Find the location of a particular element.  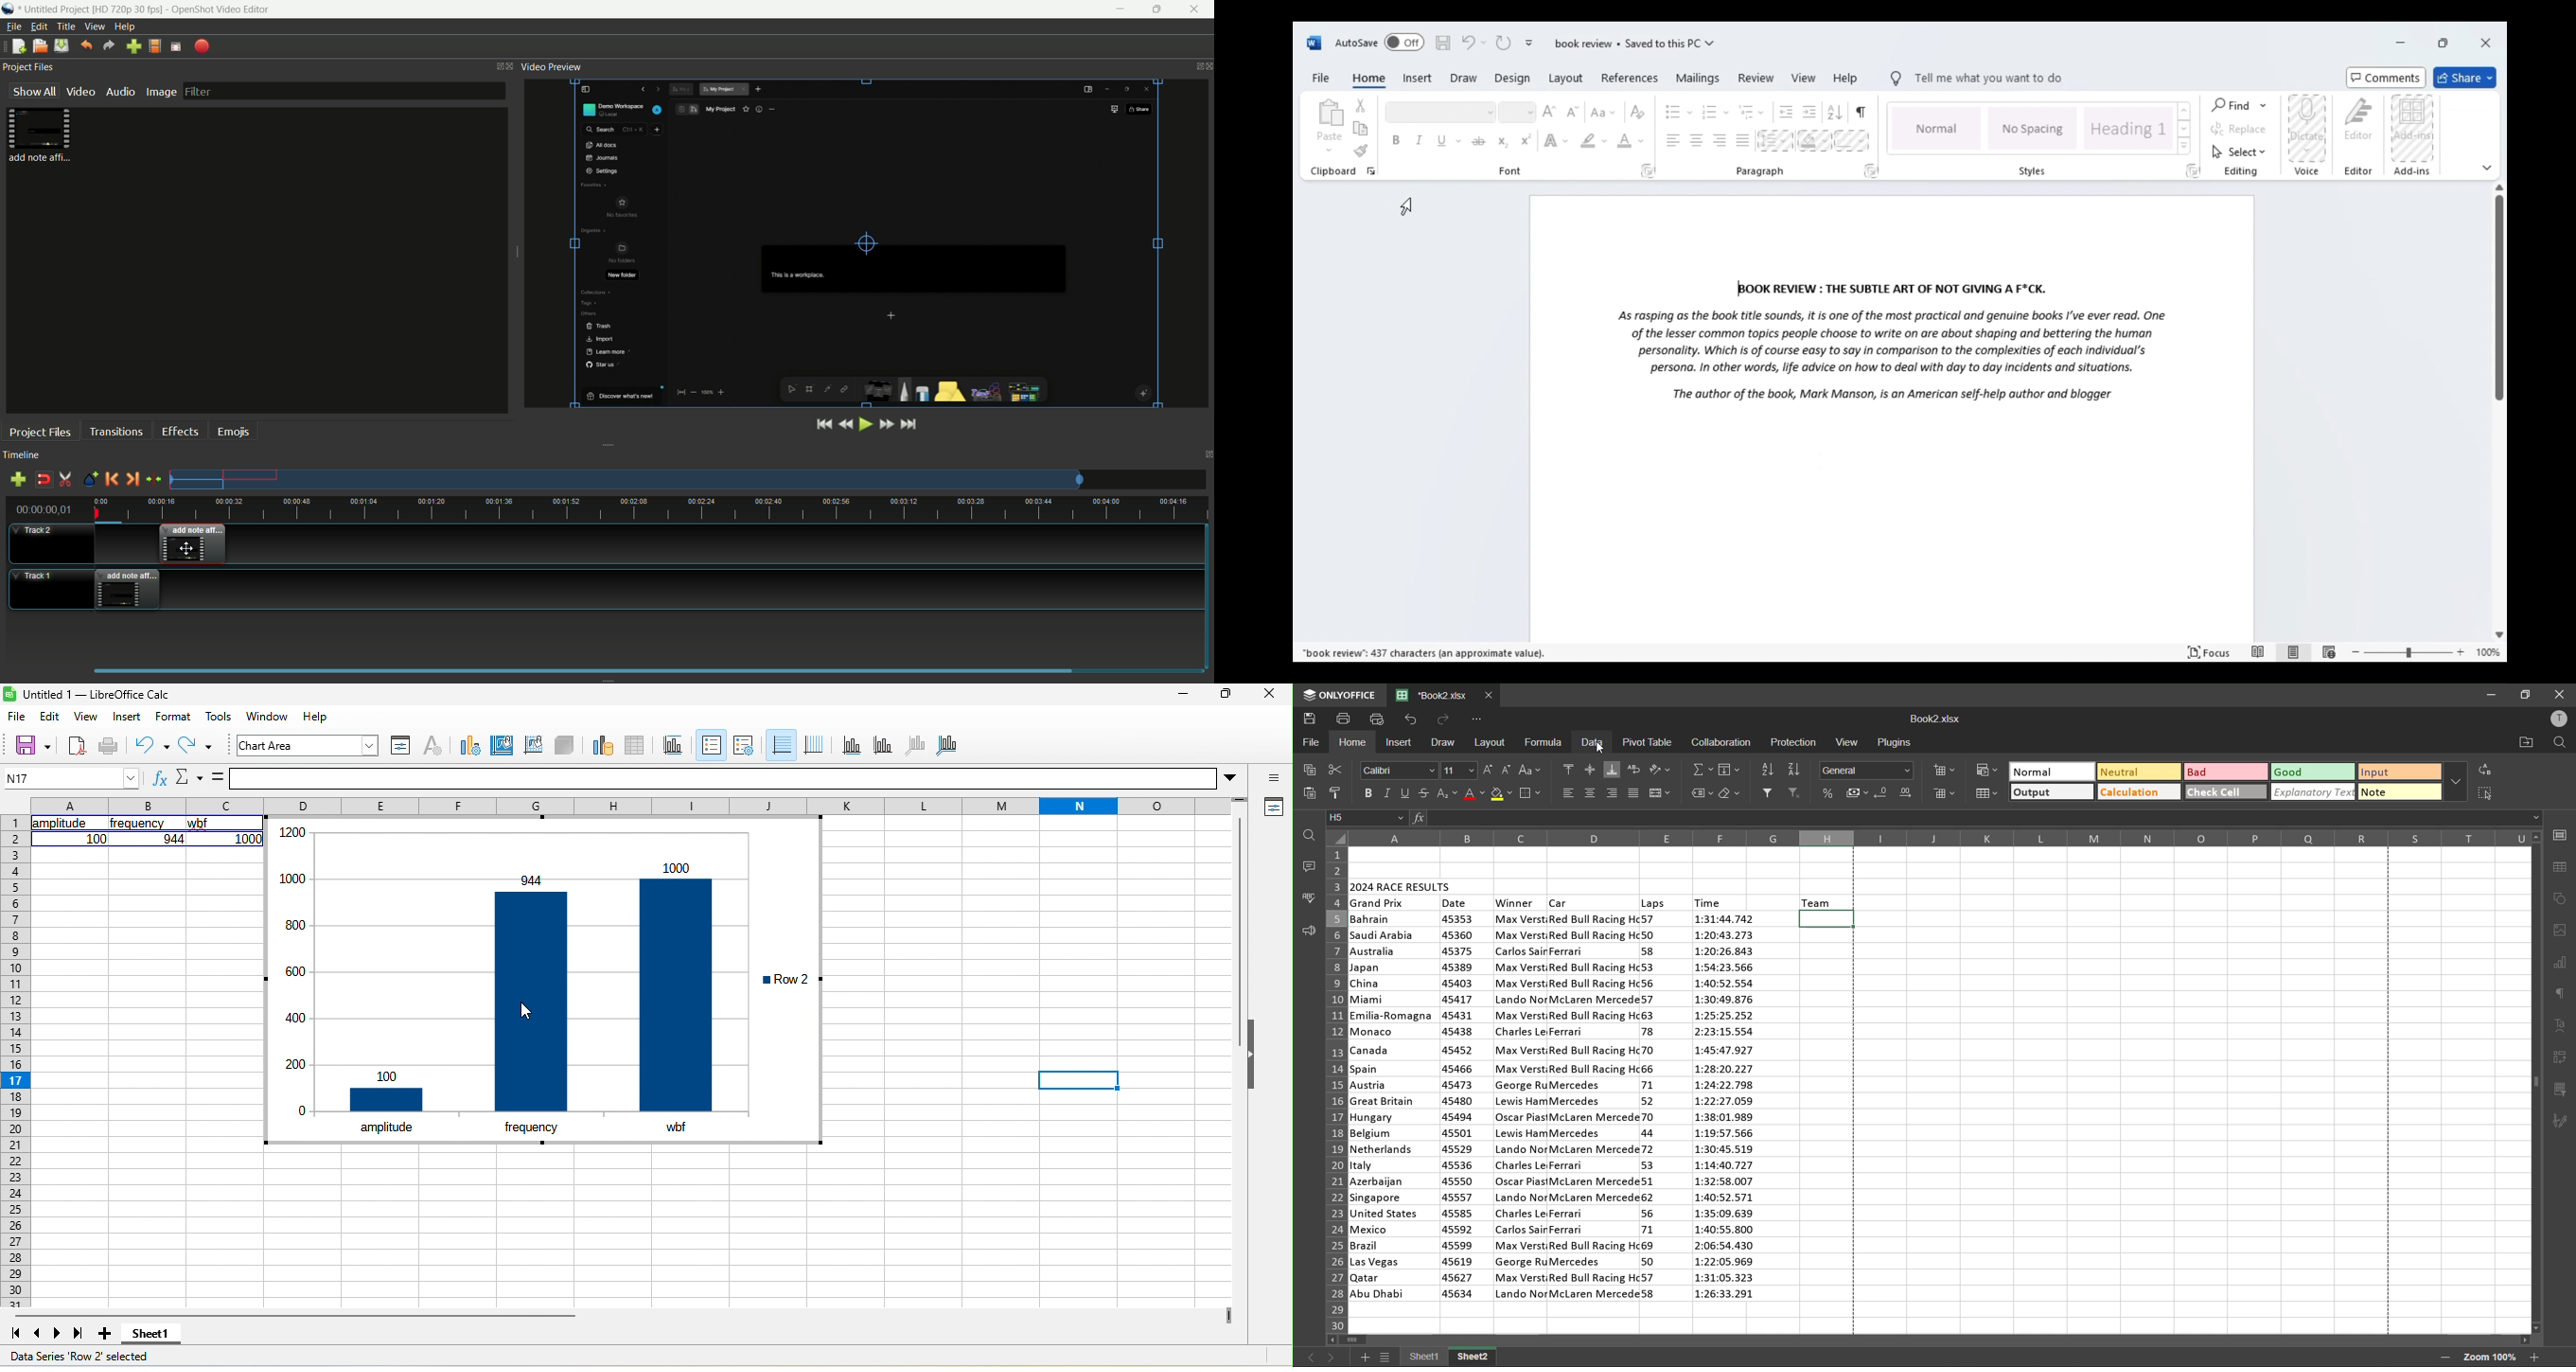

selected cell is located at coordinates (1829, 919).